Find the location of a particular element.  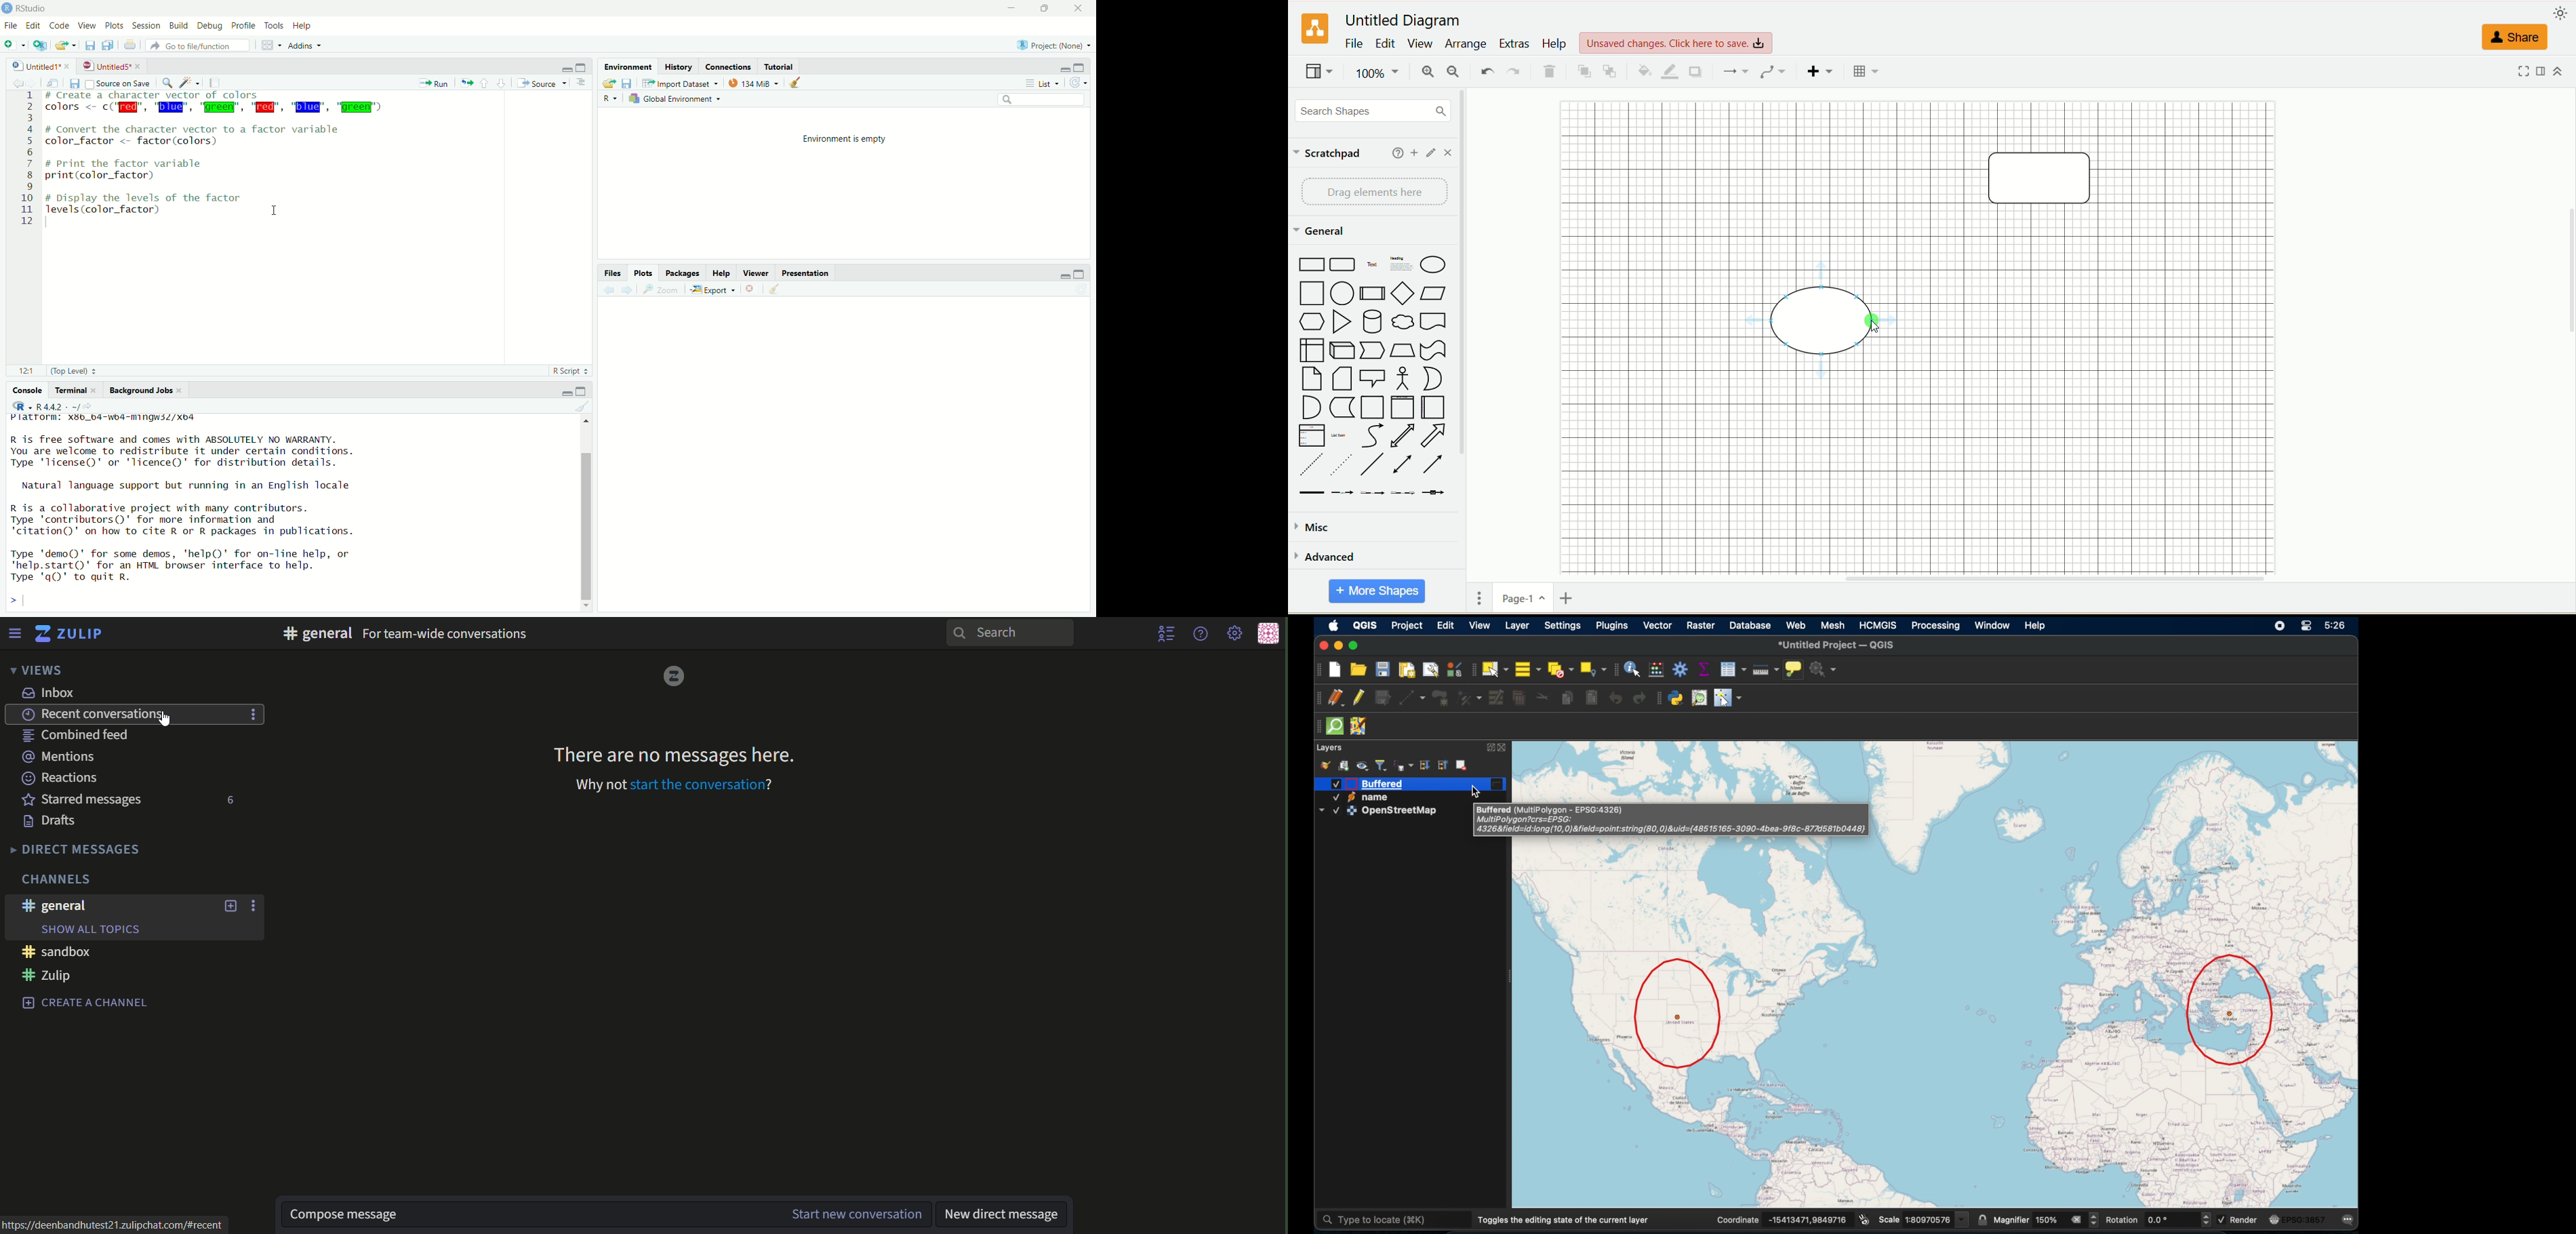

search shapes is located at coordinates (1369, 112).